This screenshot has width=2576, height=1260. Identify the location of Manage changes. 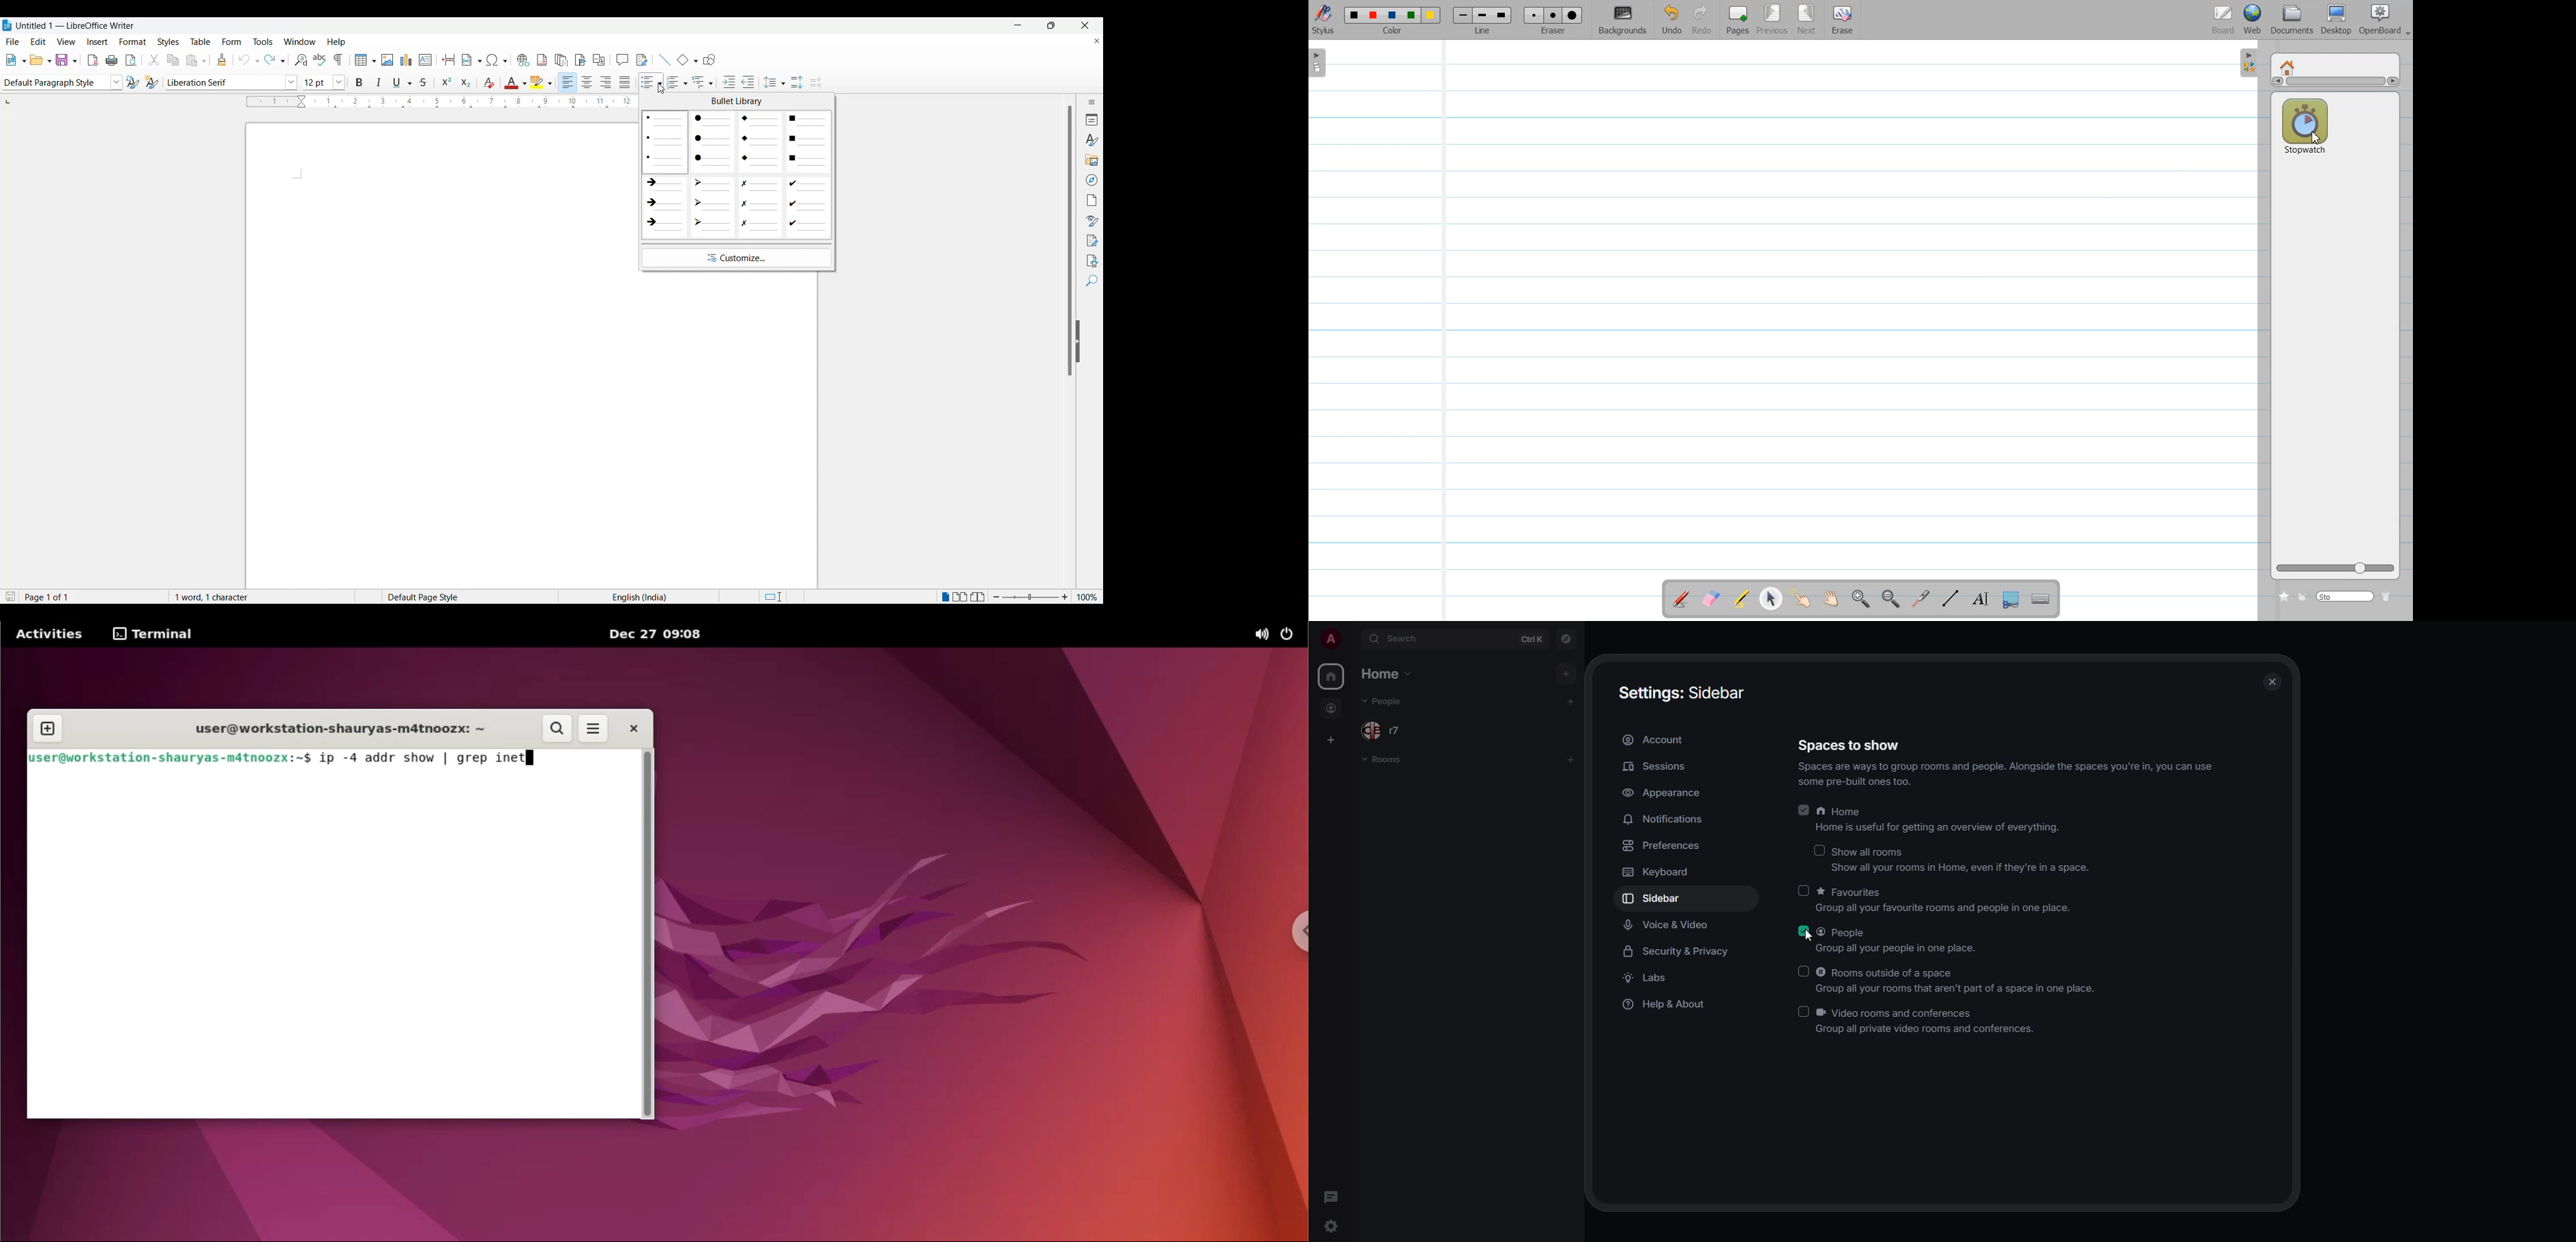
(1093, 239).